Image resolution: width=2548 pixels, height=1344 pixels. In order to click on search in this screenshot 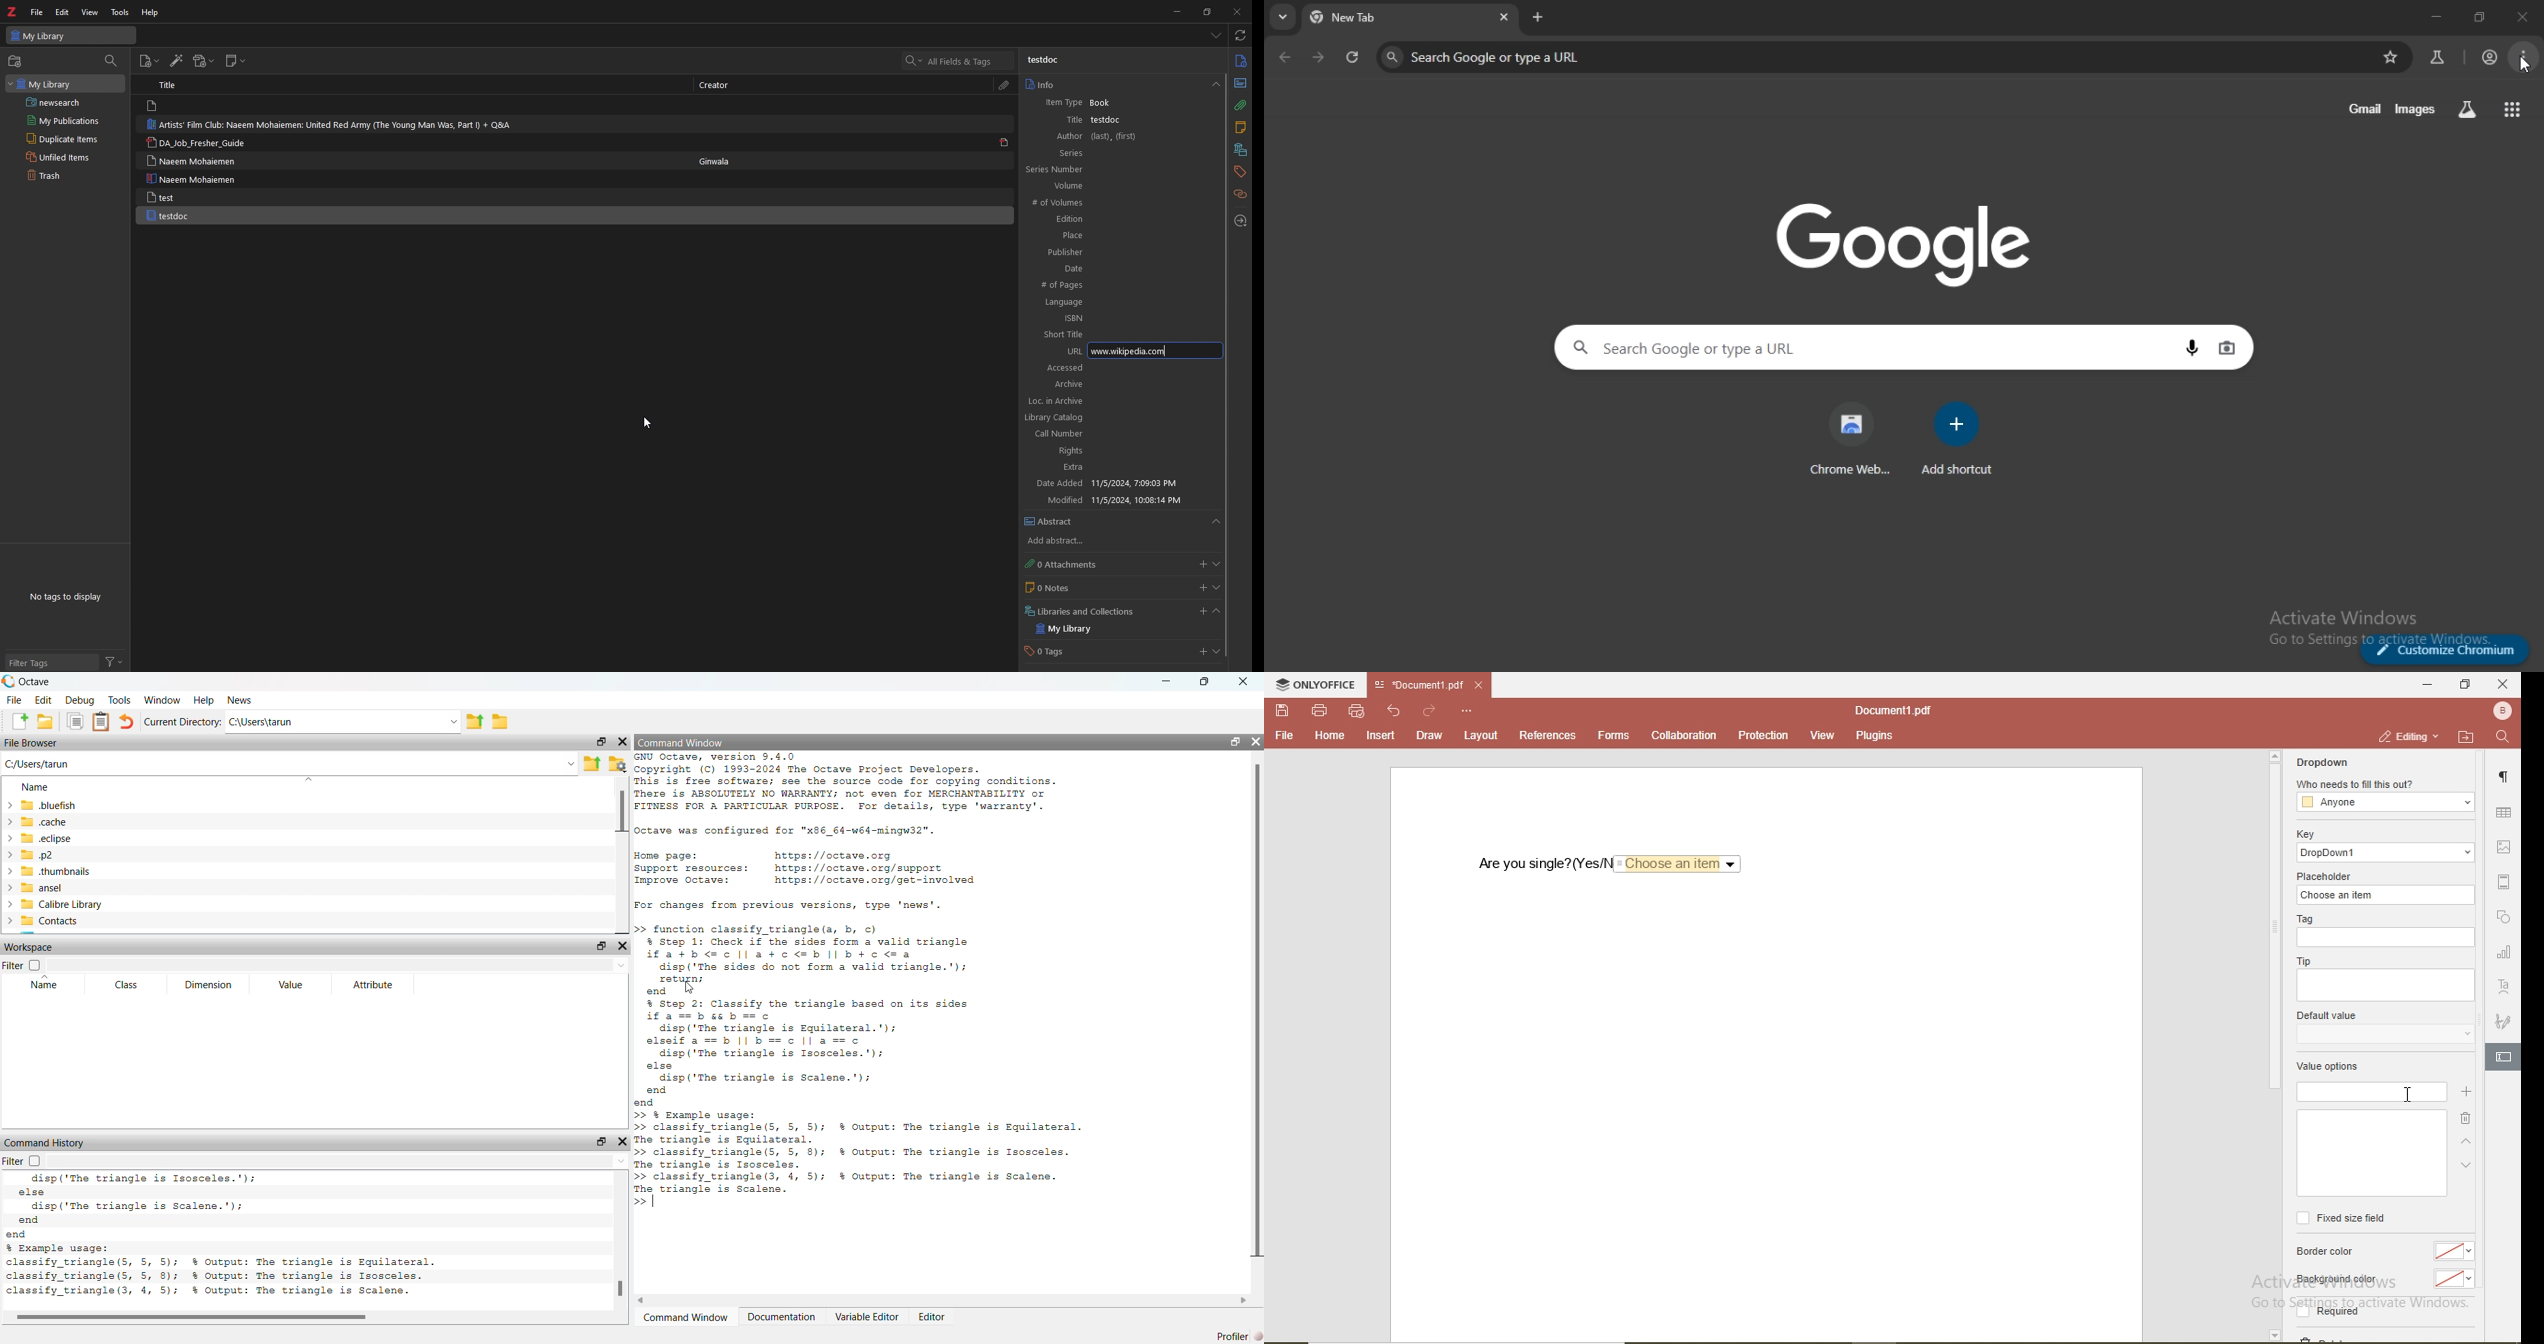, I will do `click(962, 60)`.